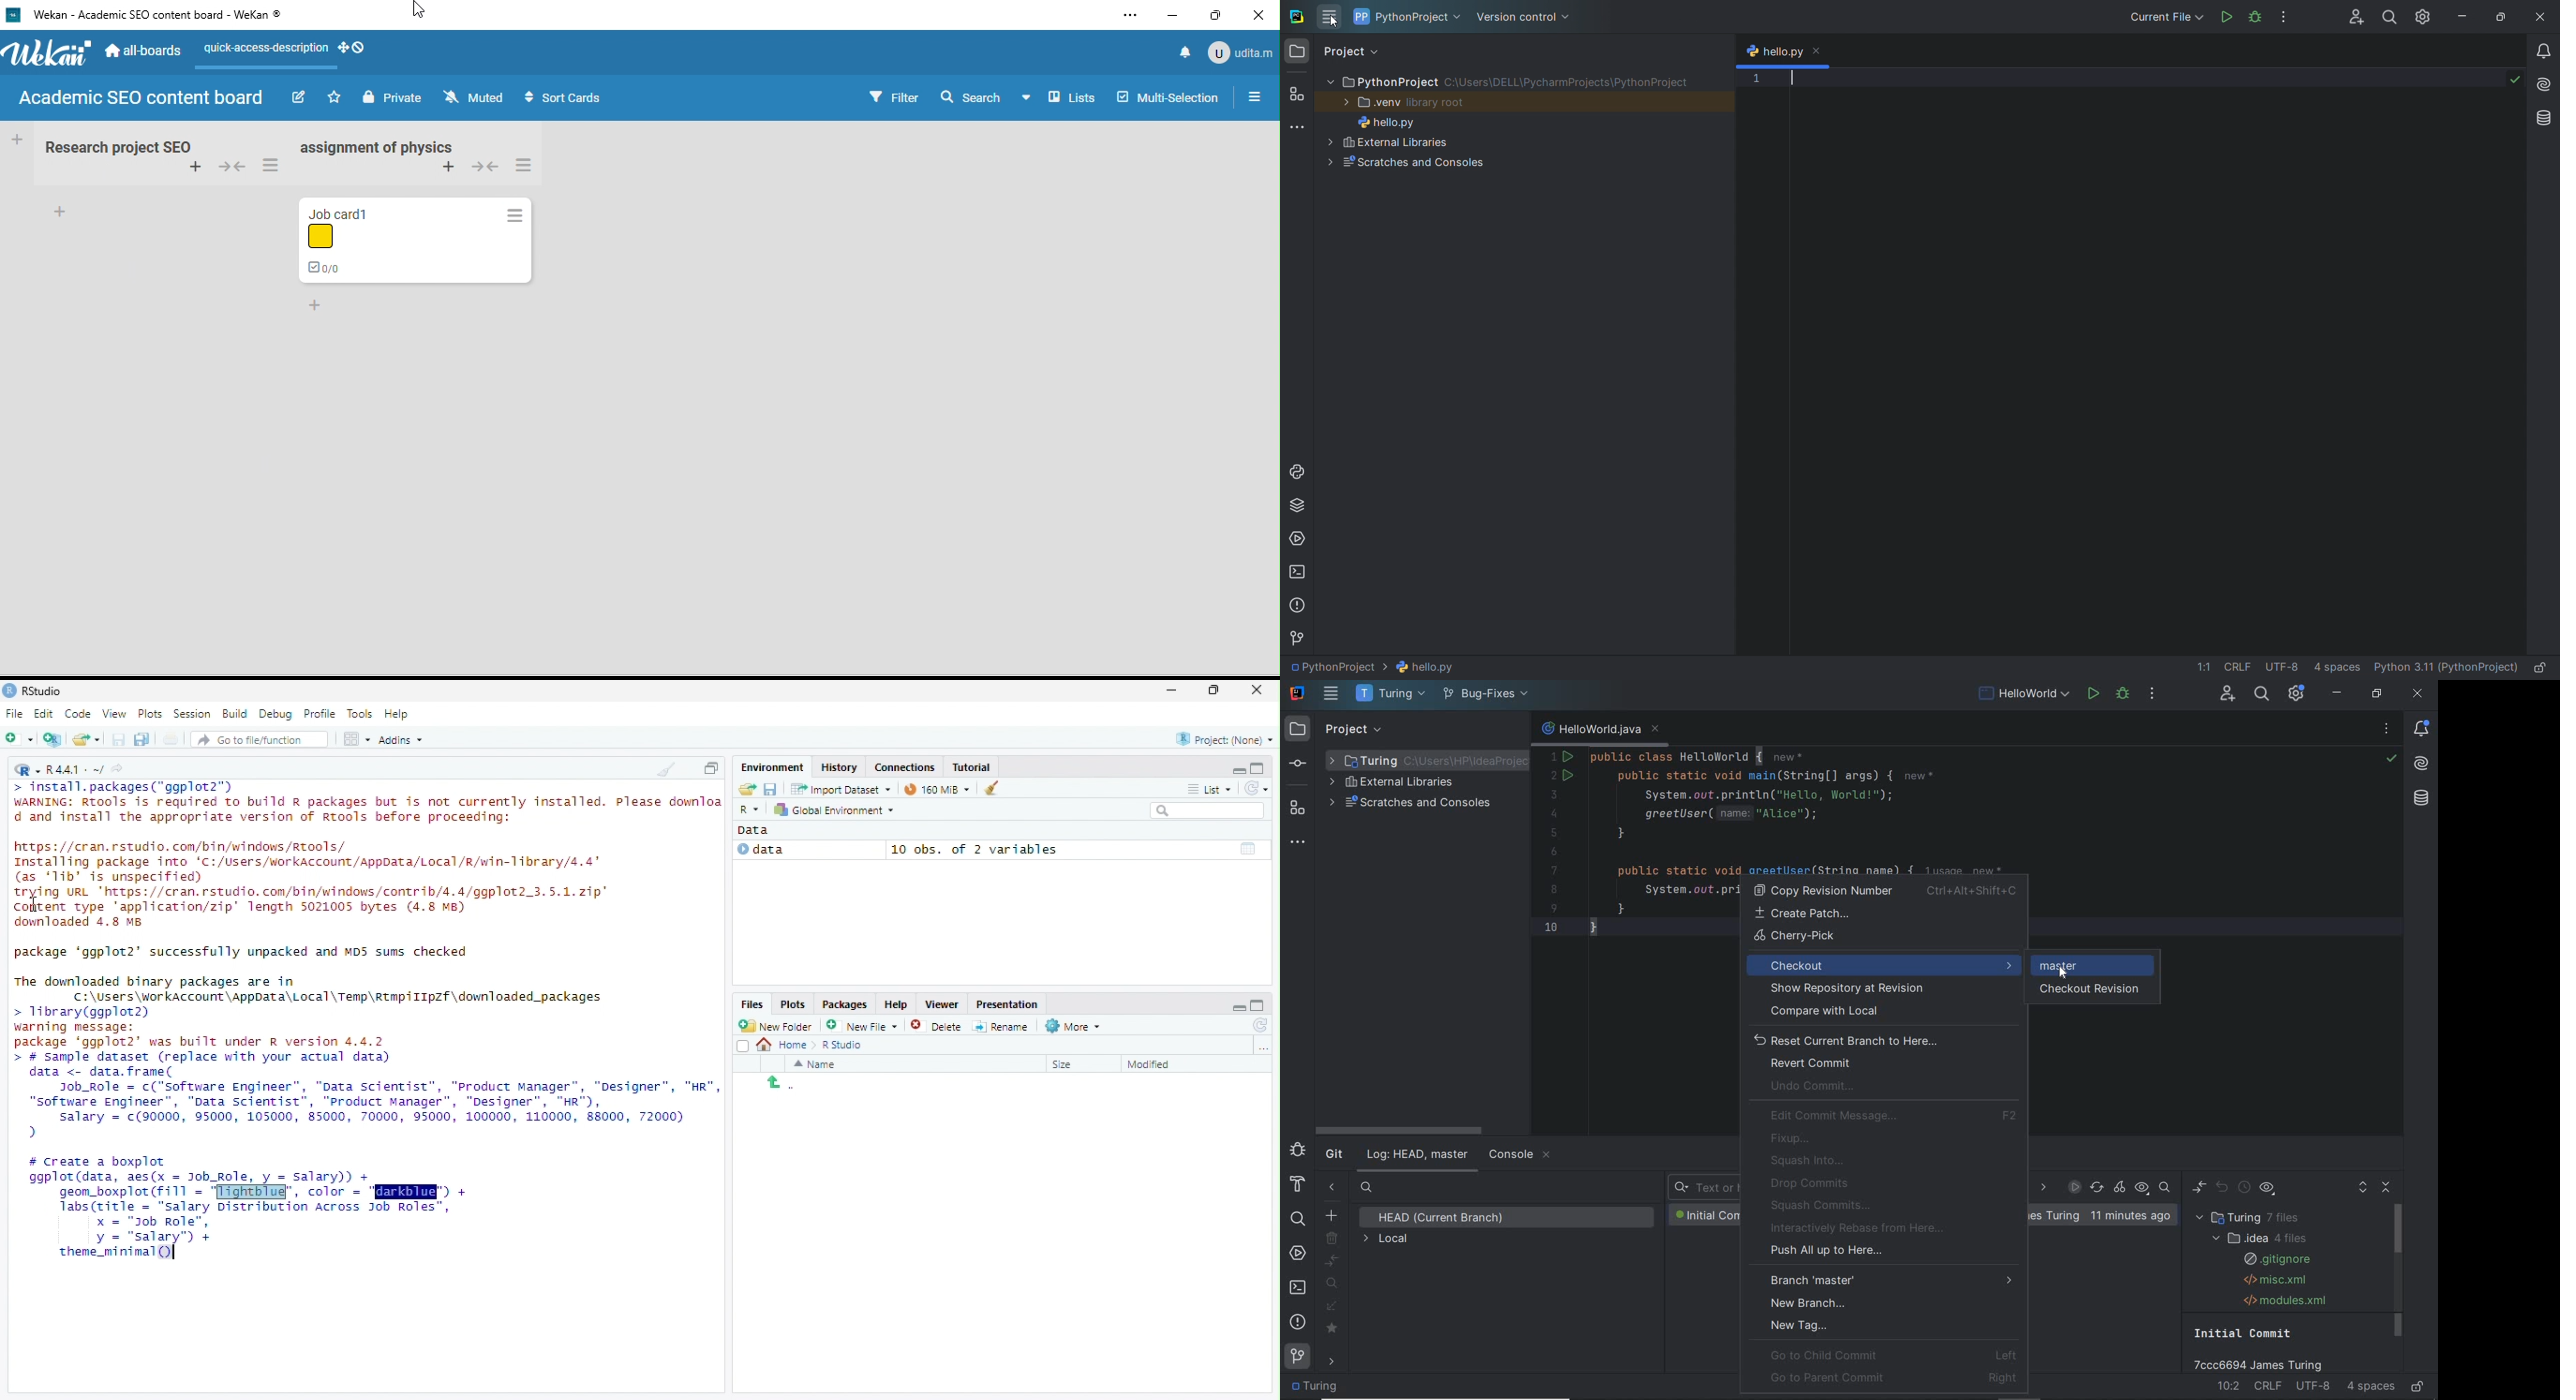  I want to click on RStudio, so click(44, 689).